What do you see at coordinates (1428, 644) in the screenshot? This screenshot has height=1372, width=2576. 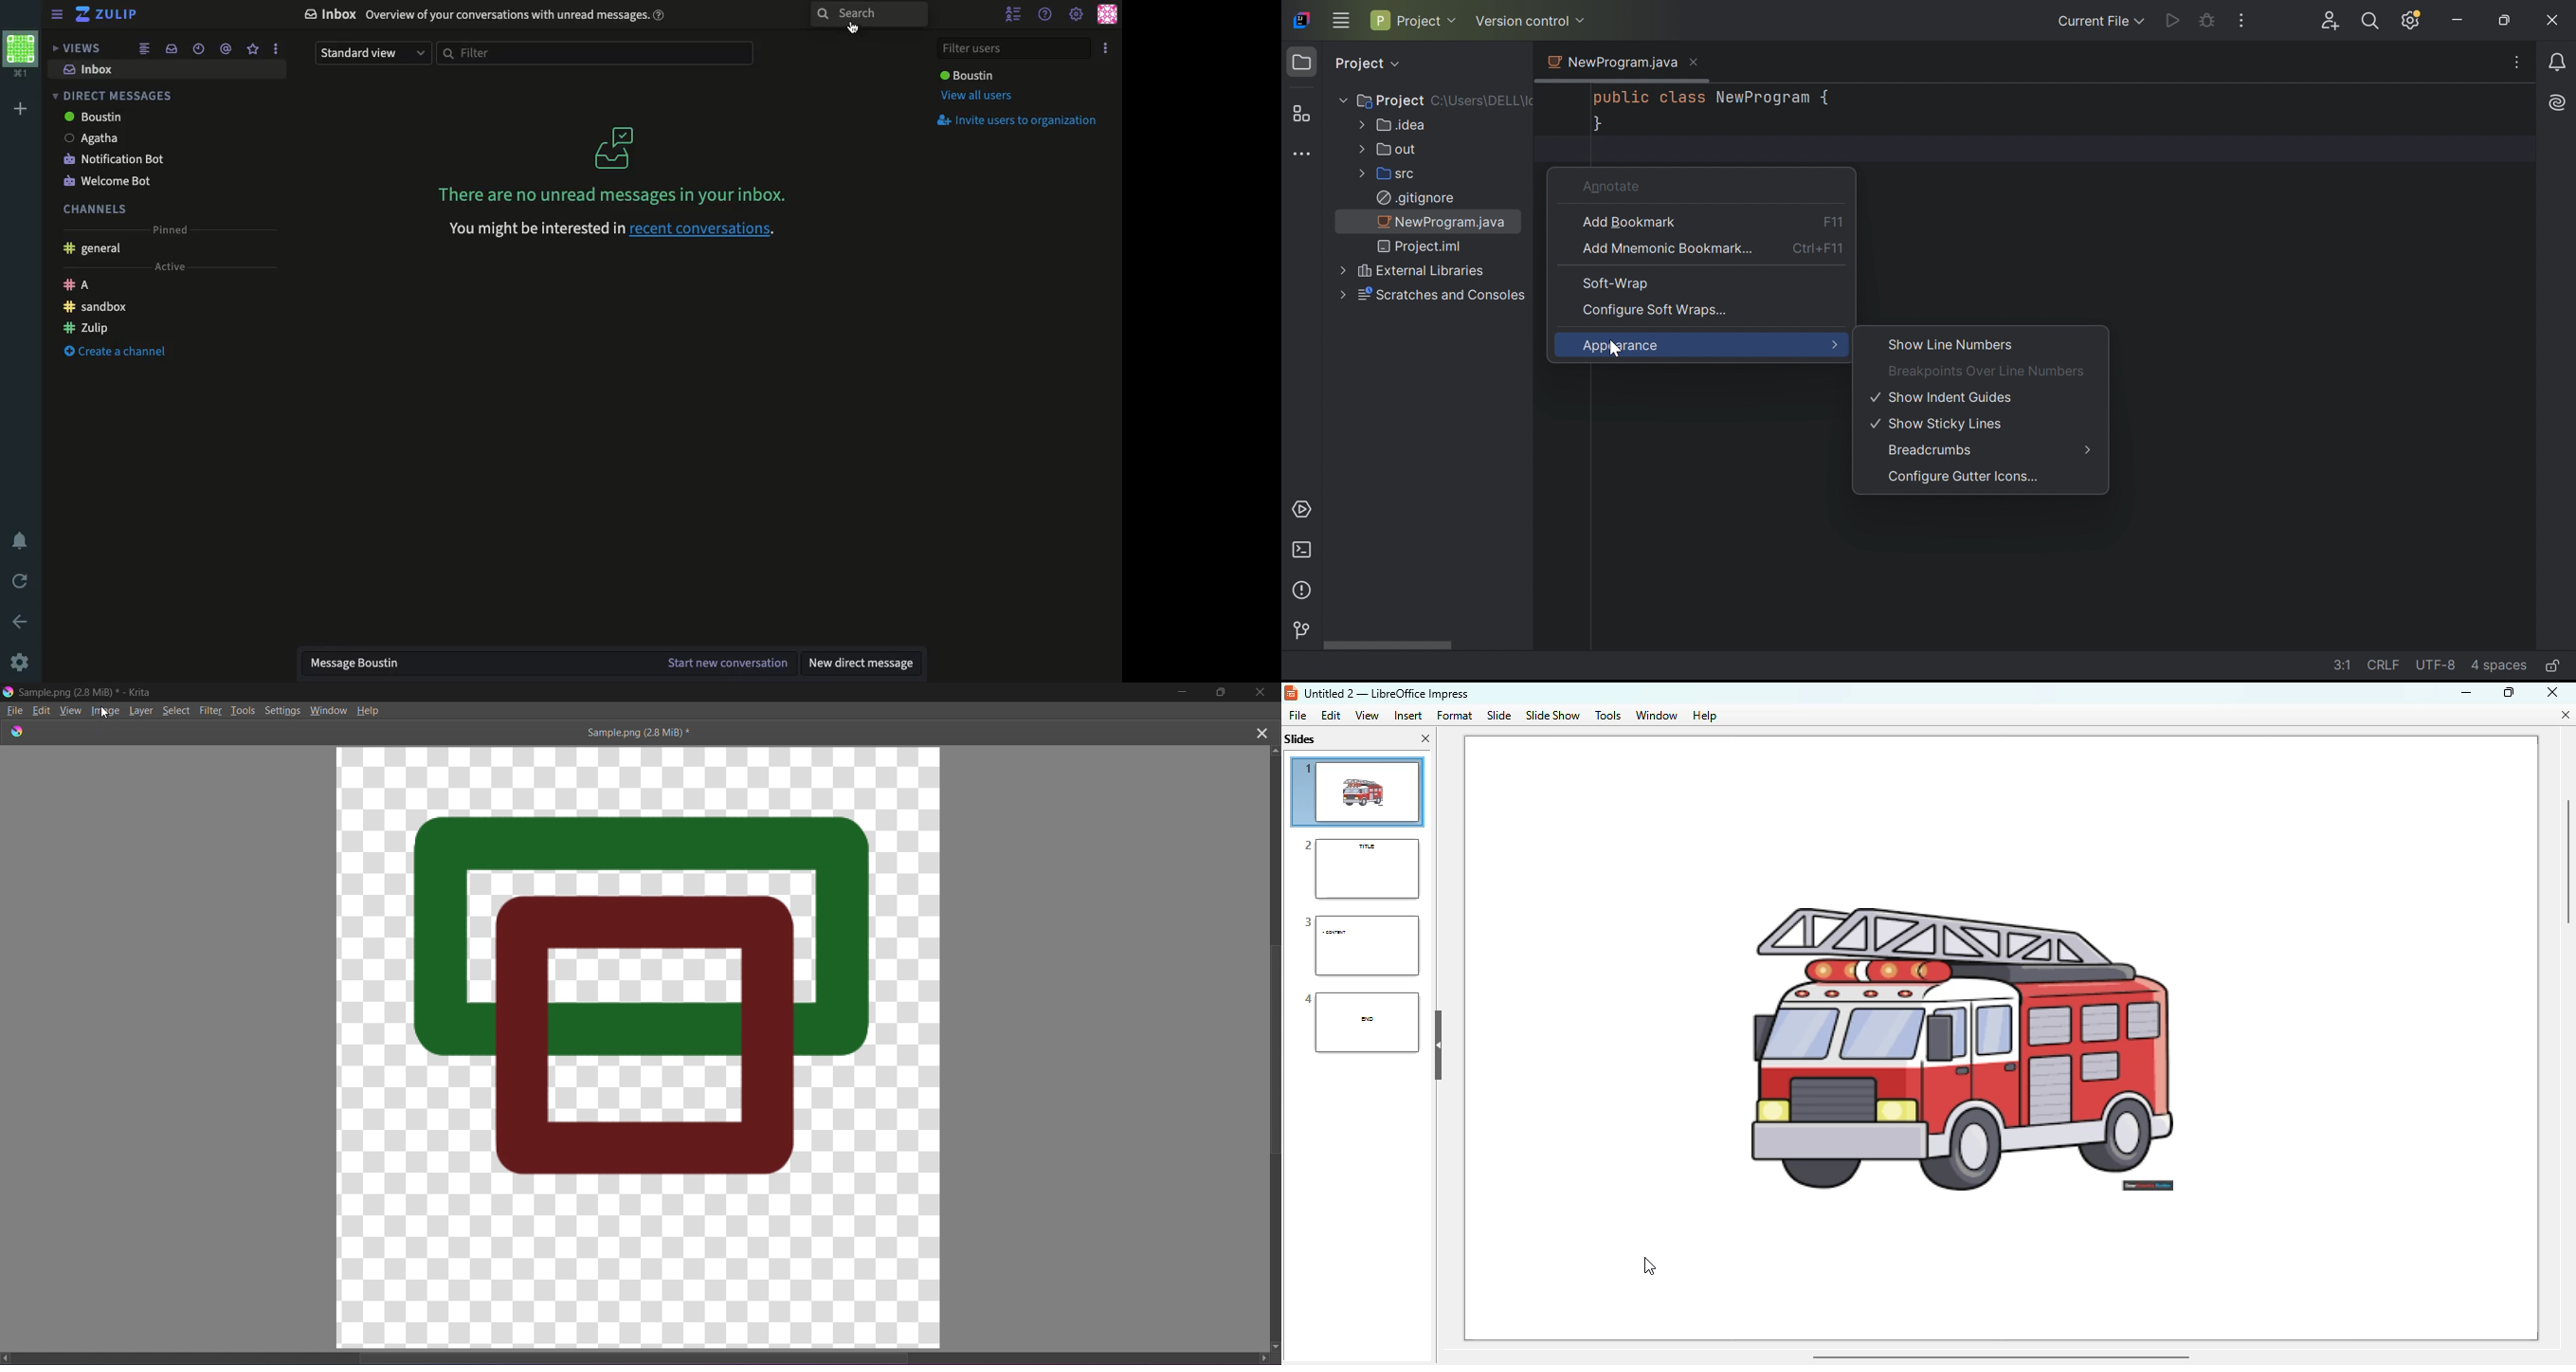 I see `Scroll Bar` at bounding box center [1428, 644].